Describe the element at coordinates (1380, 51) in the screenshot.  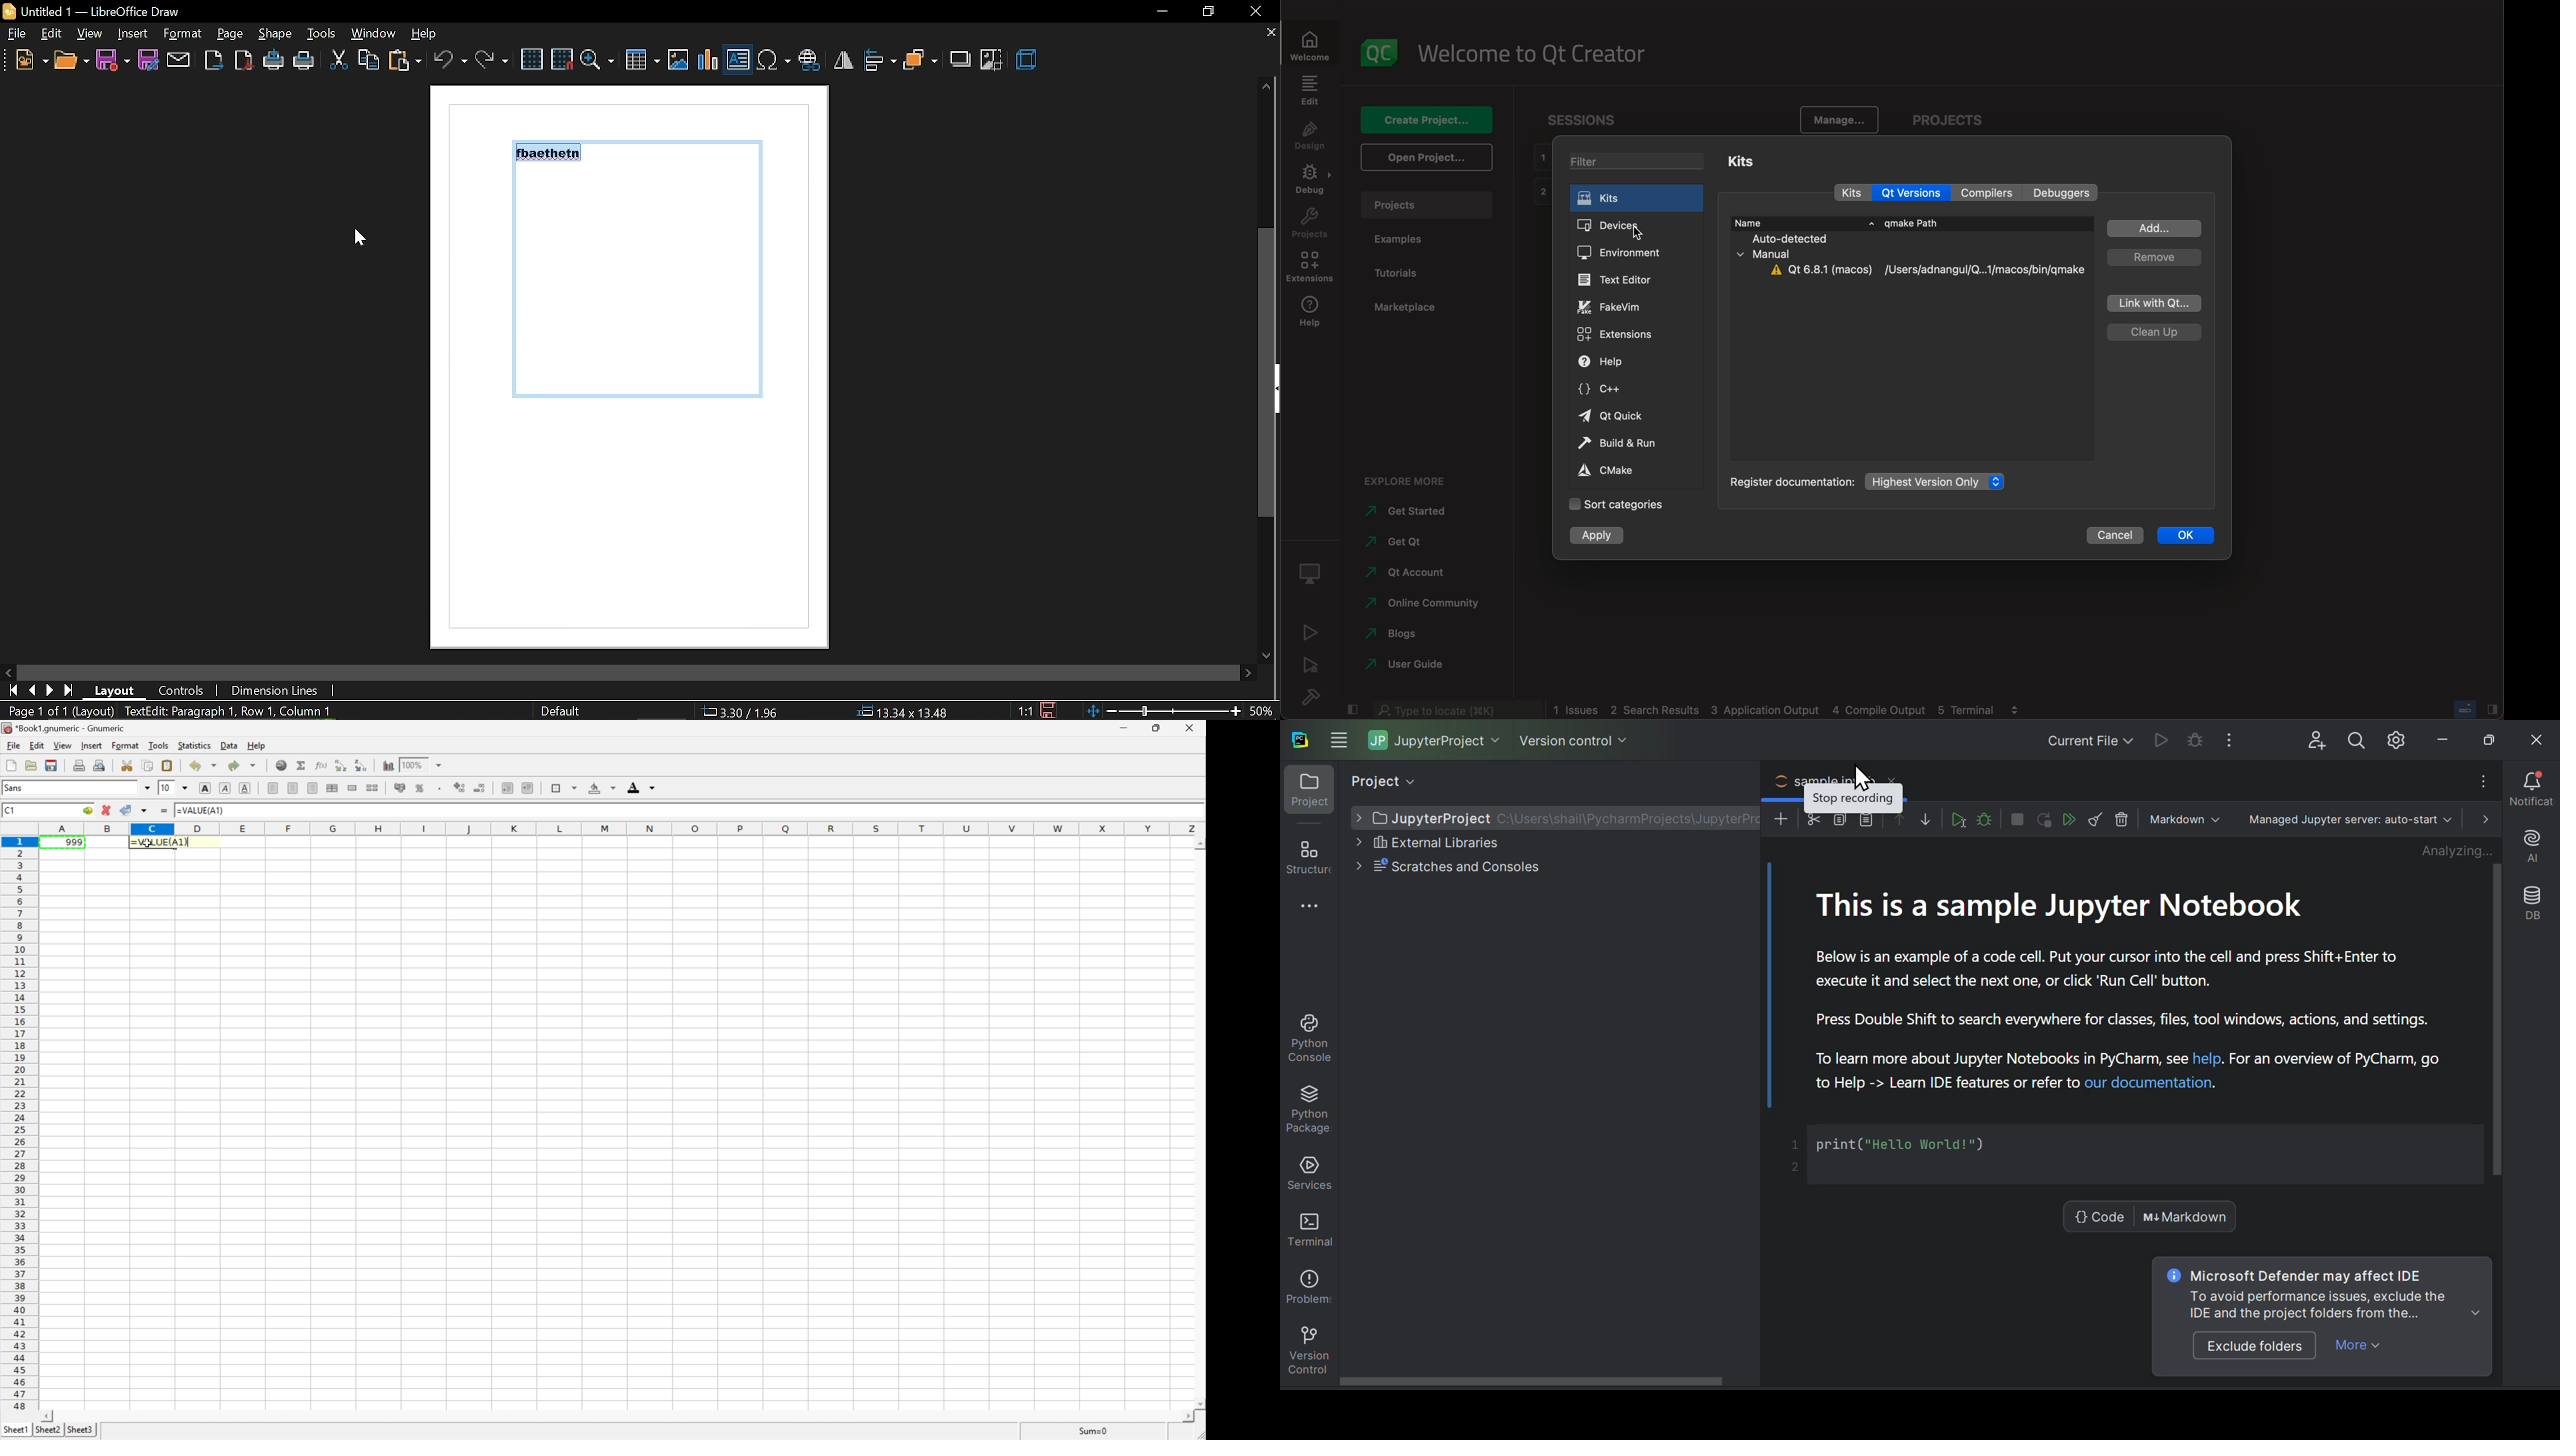
I see `logo` at that location.